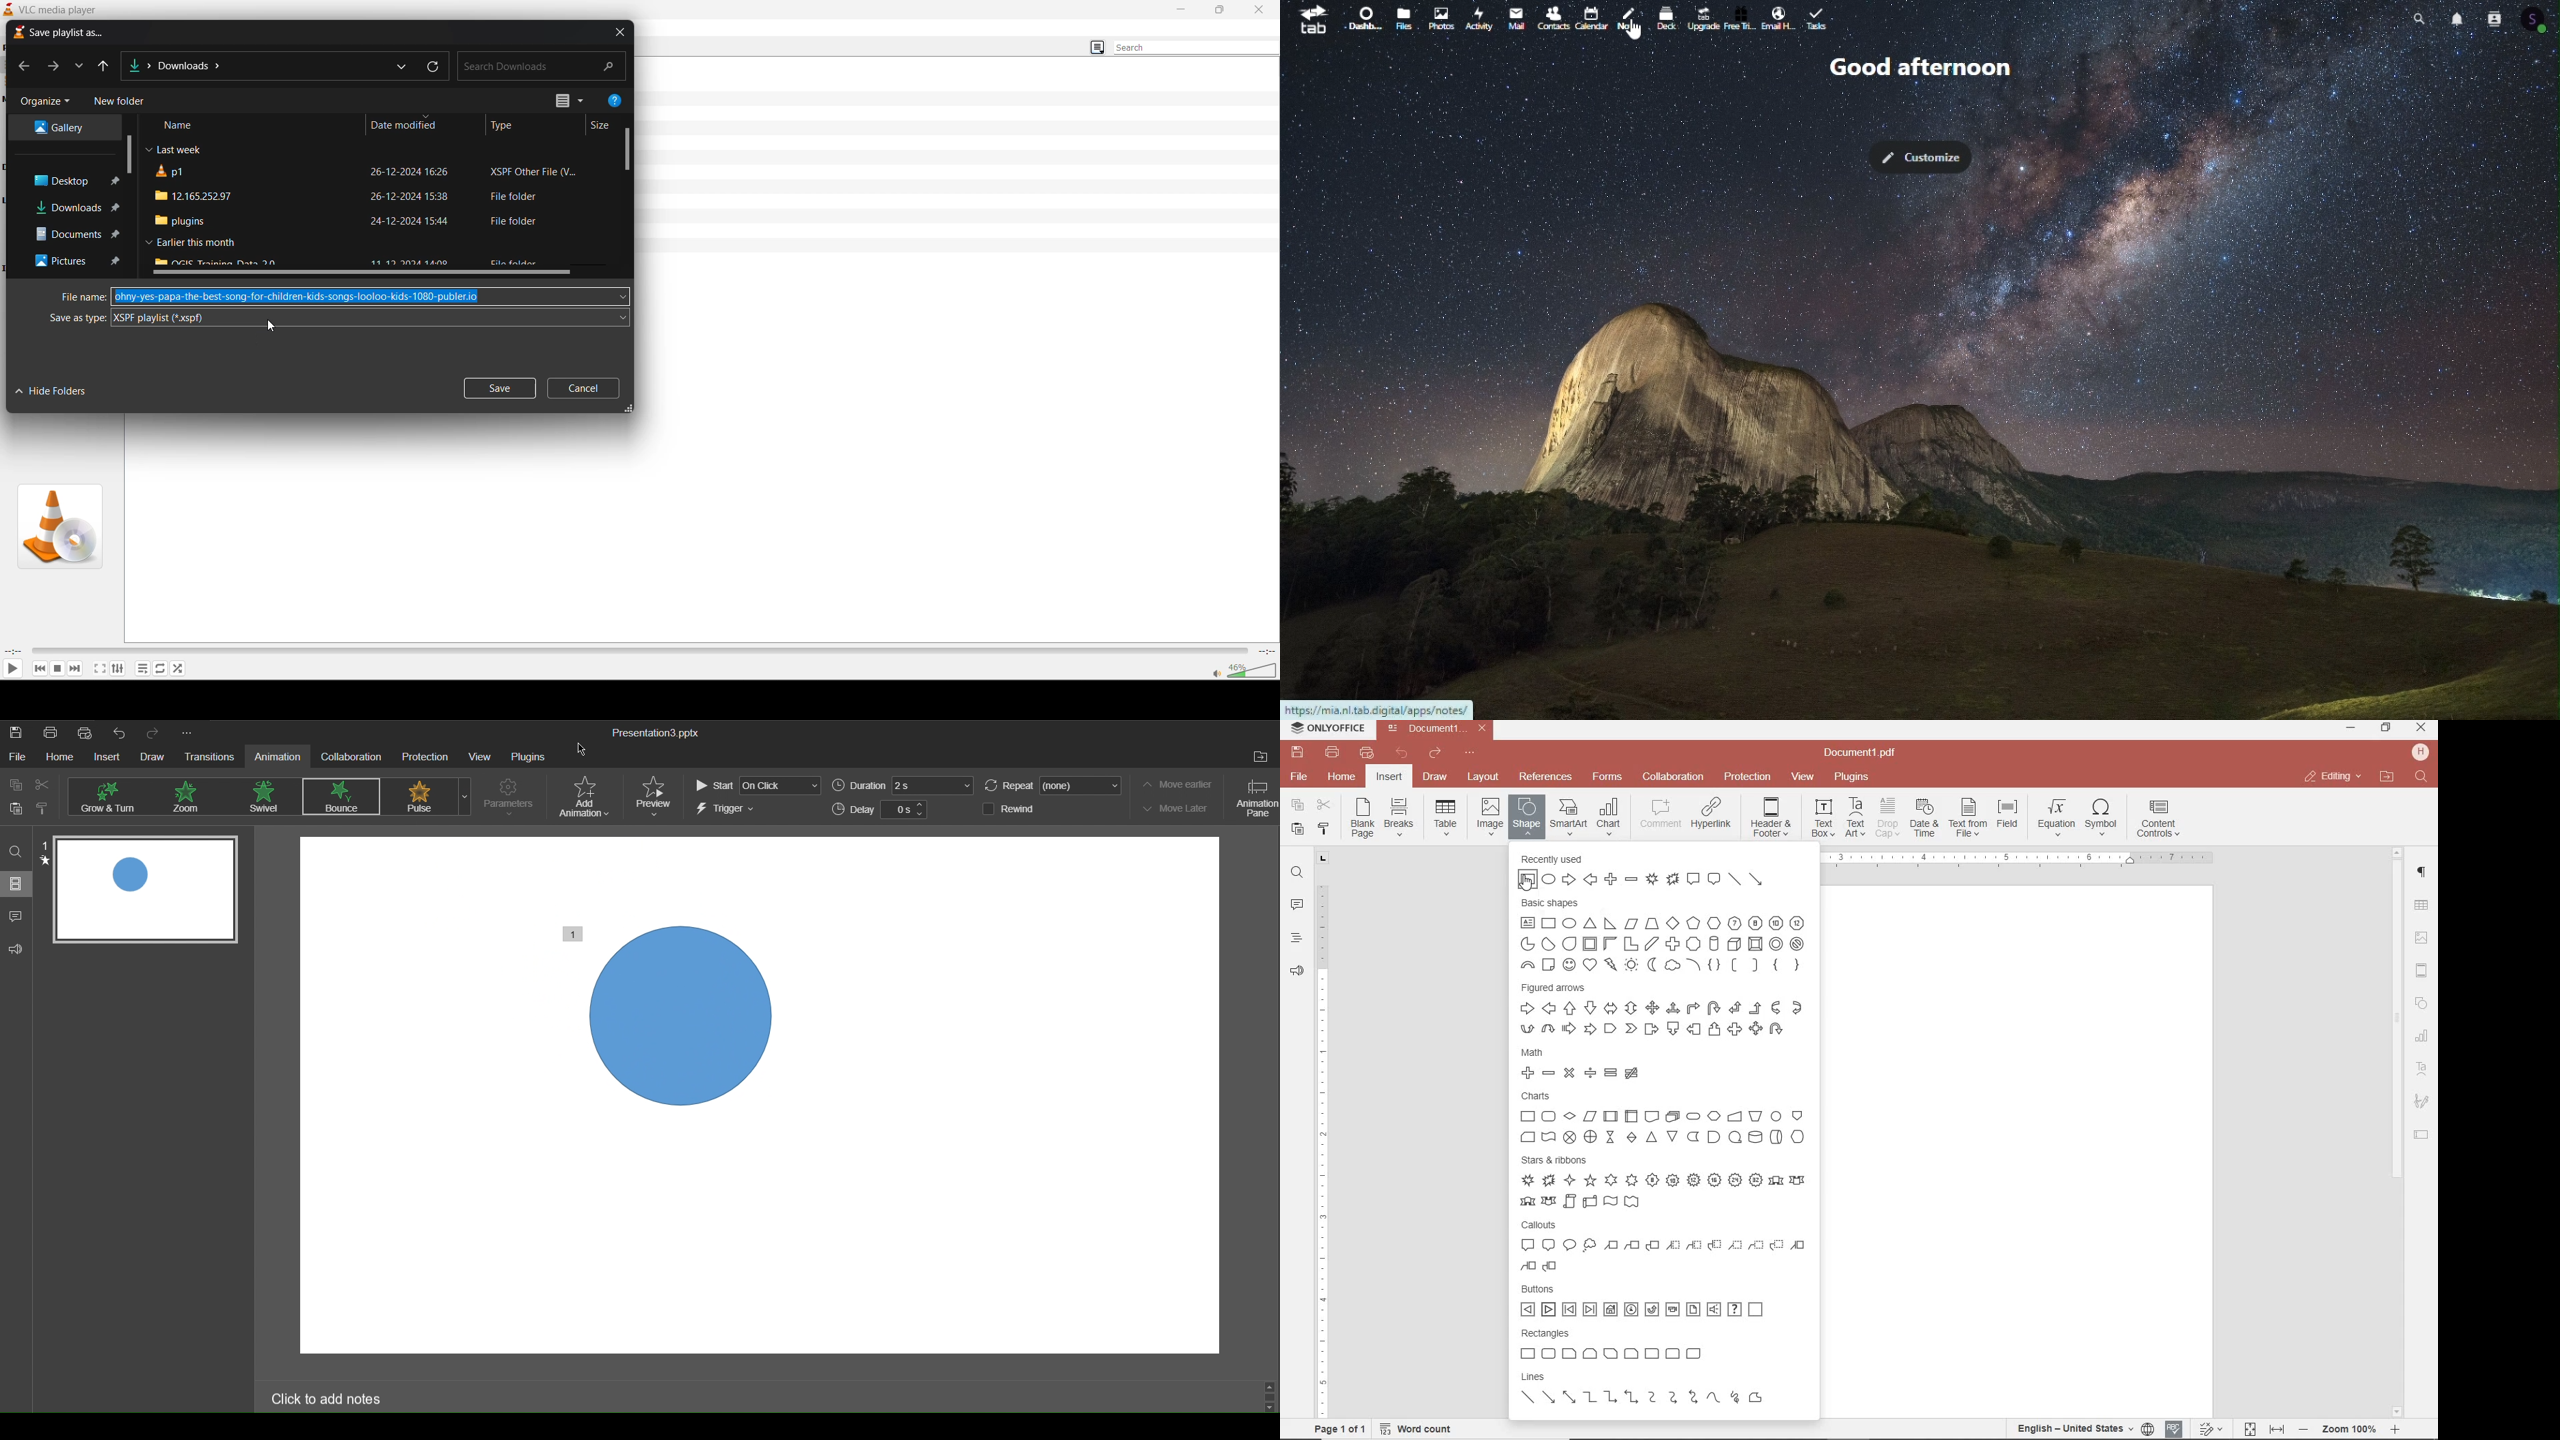 The height and width of the screenshot is (1456, 2576). What do you see at coordinates (657, 795) in the screenshot?
I see `Preview` at bounding box center [657, 795].